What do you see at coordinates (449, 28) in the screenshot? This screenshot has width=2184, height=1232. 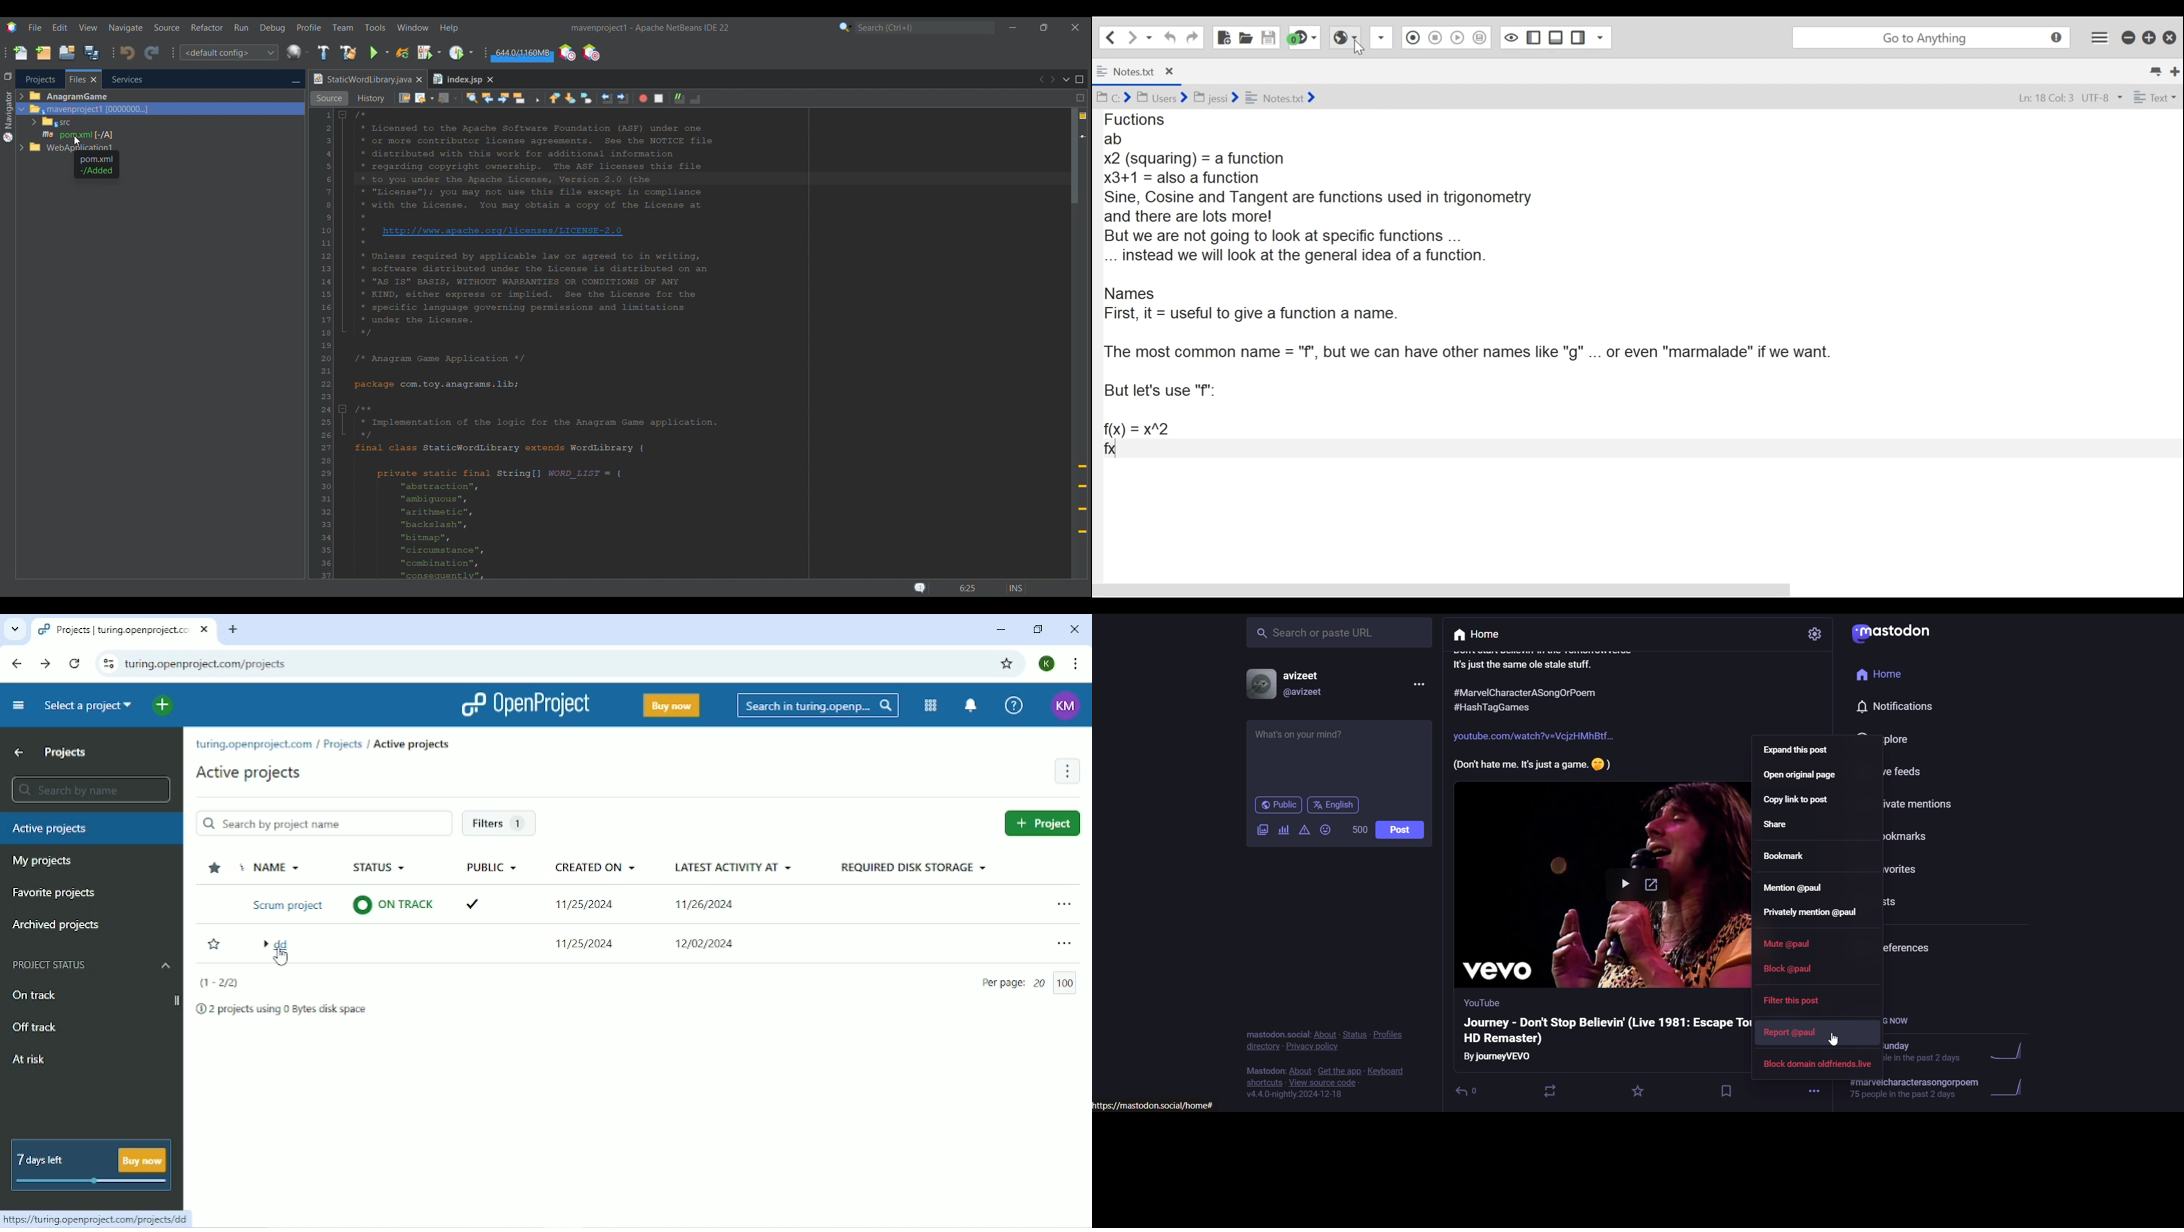 I see `Help menu` at bounding box center [449, 28].